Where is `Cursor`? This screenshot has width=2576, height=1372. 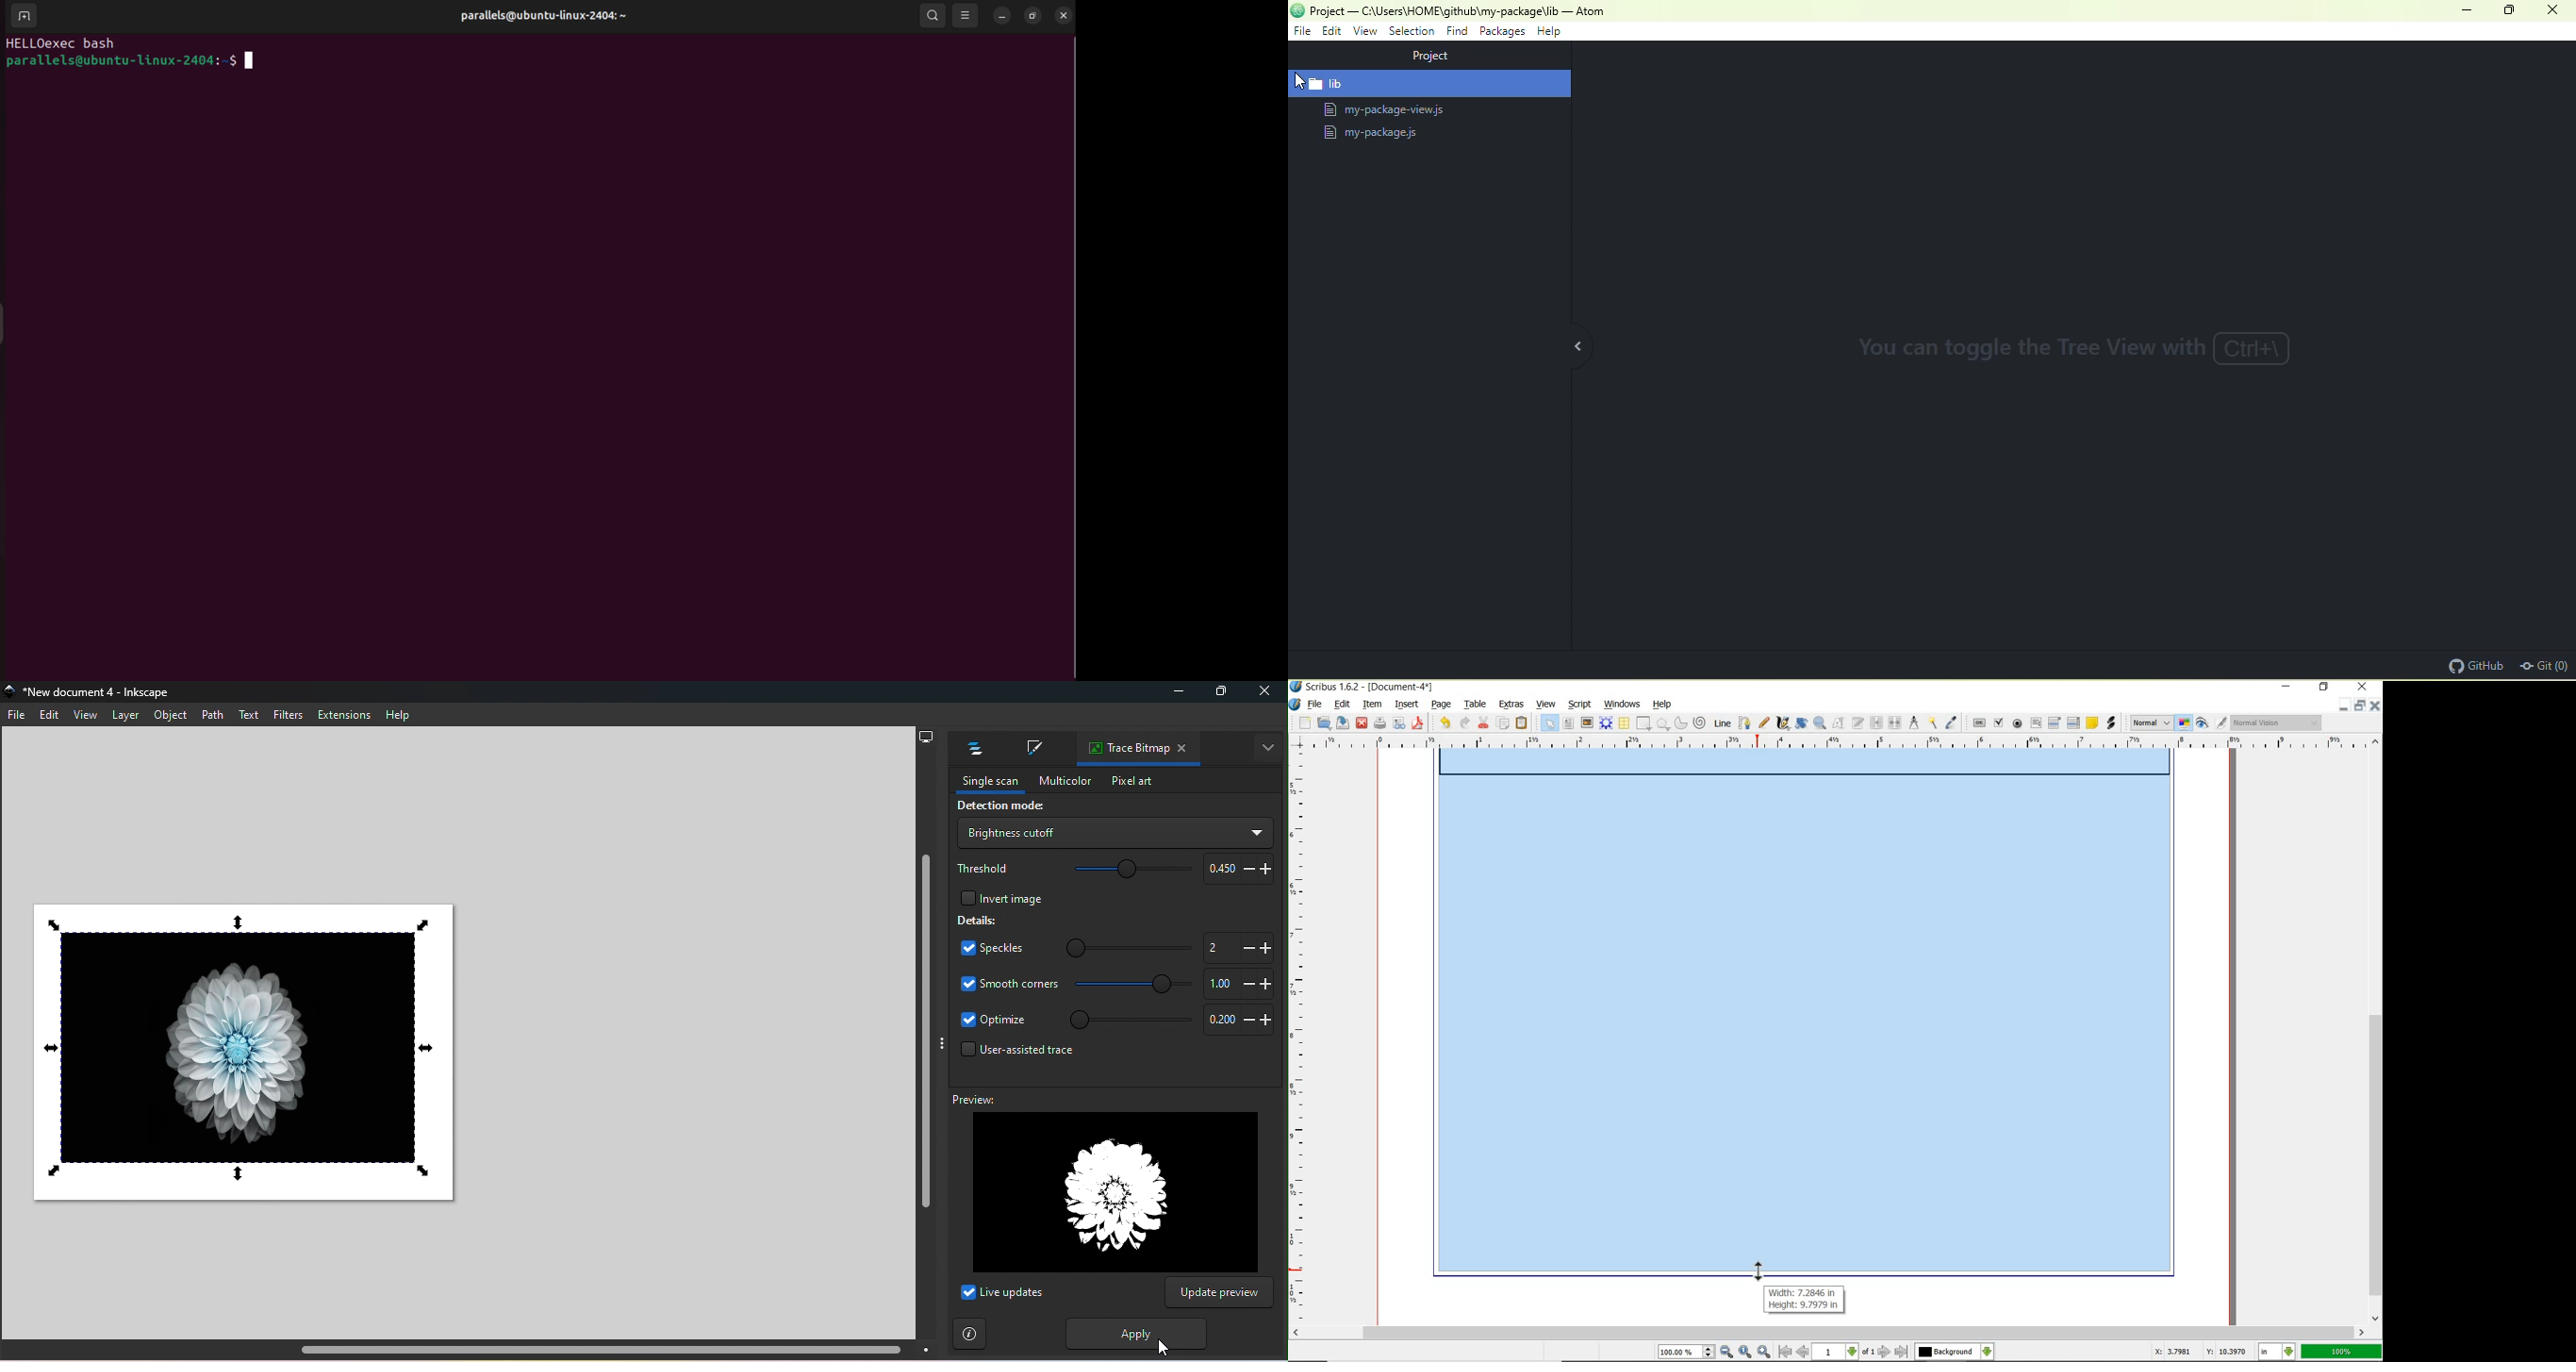 Cursor is located at coordinates (1163, 1348).